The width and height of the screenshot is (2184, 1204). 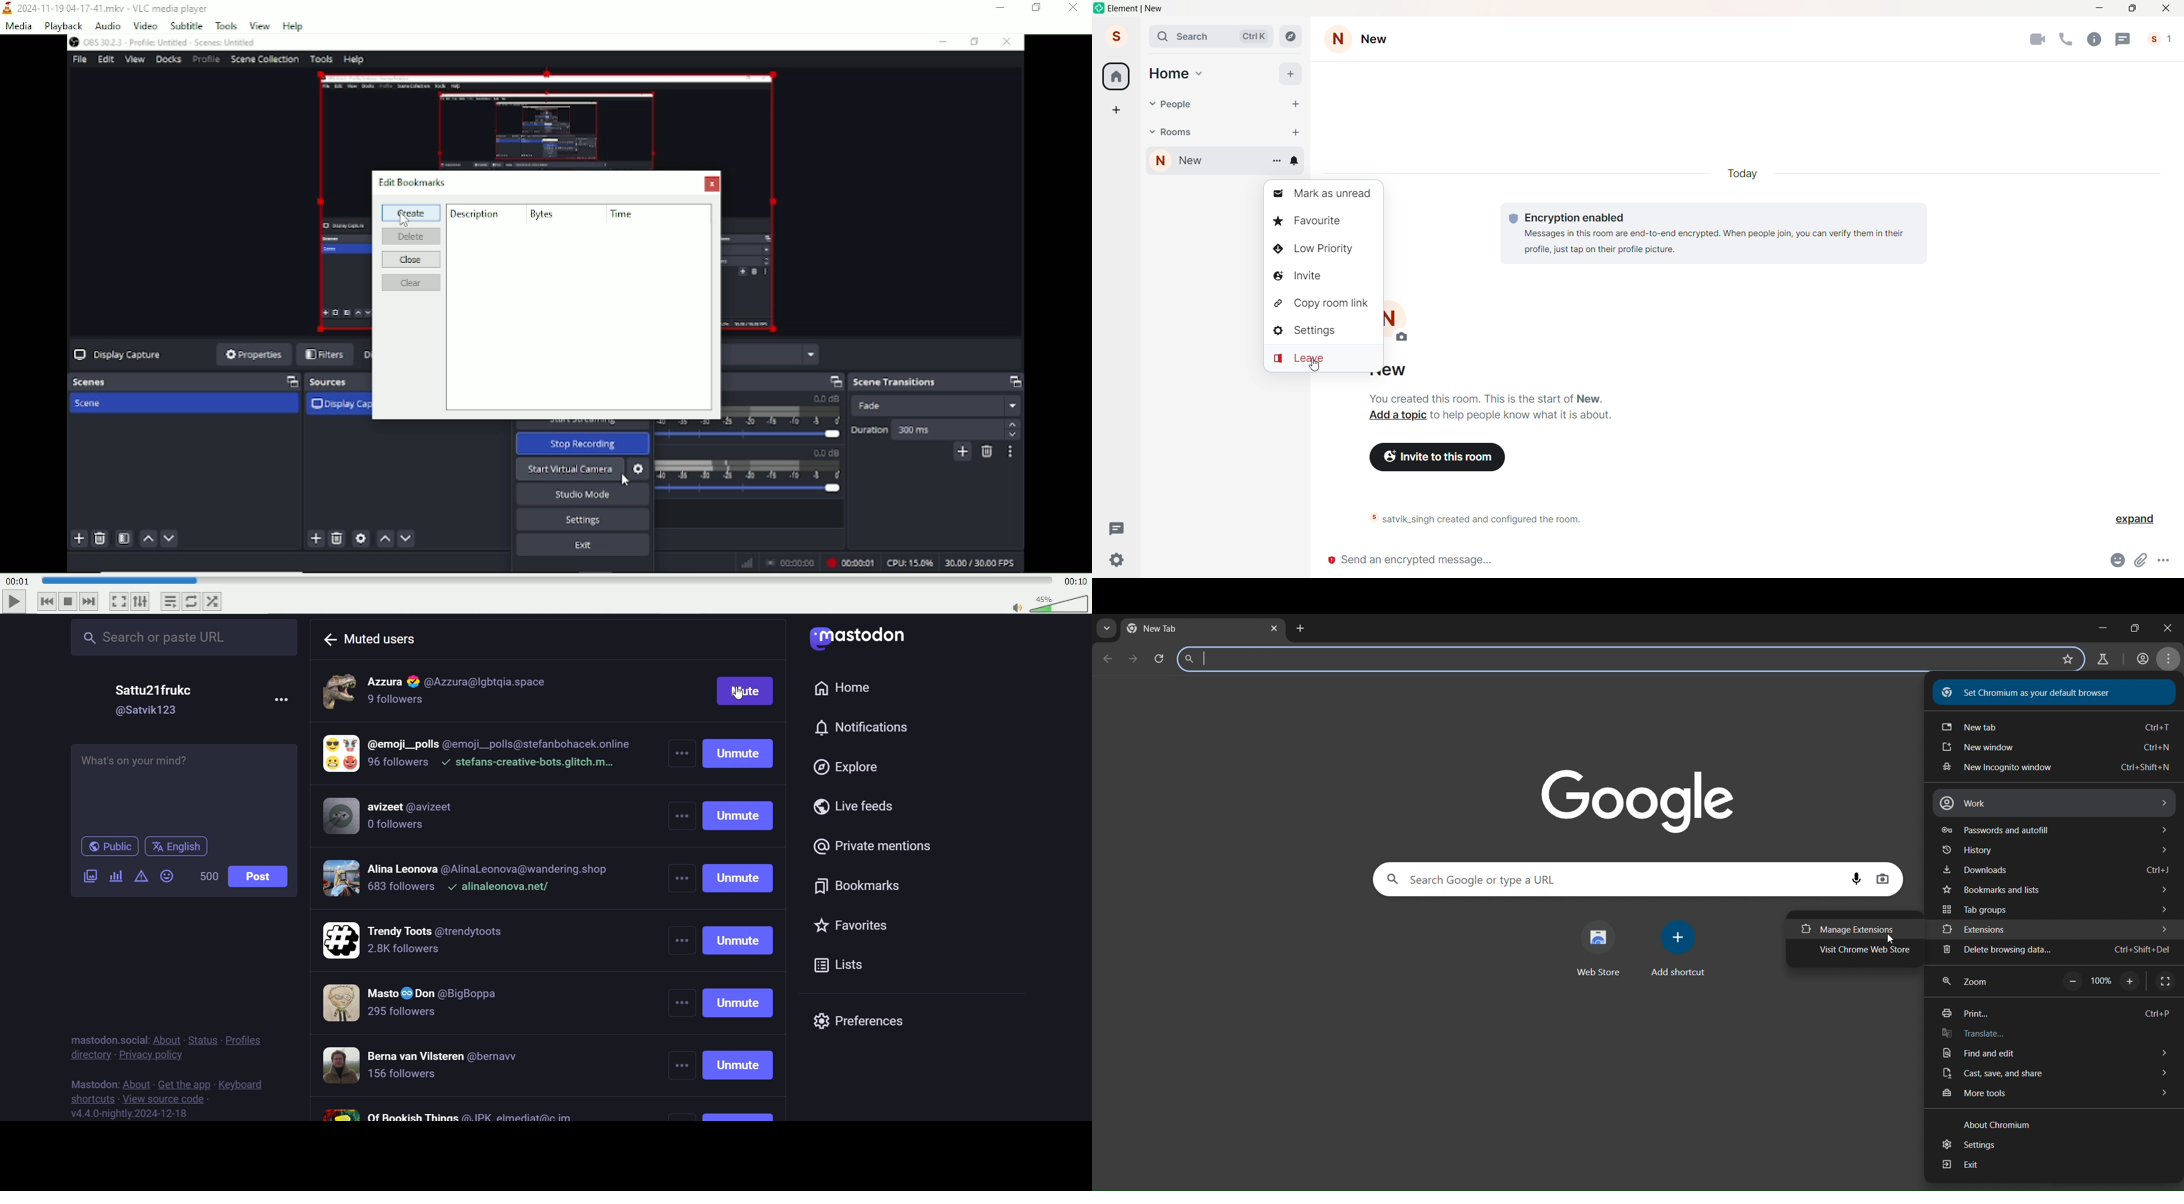 What do you see at coordinates (2144, 562) in the screenshot?
I see `attachments` at bounding box center [2144, 562].